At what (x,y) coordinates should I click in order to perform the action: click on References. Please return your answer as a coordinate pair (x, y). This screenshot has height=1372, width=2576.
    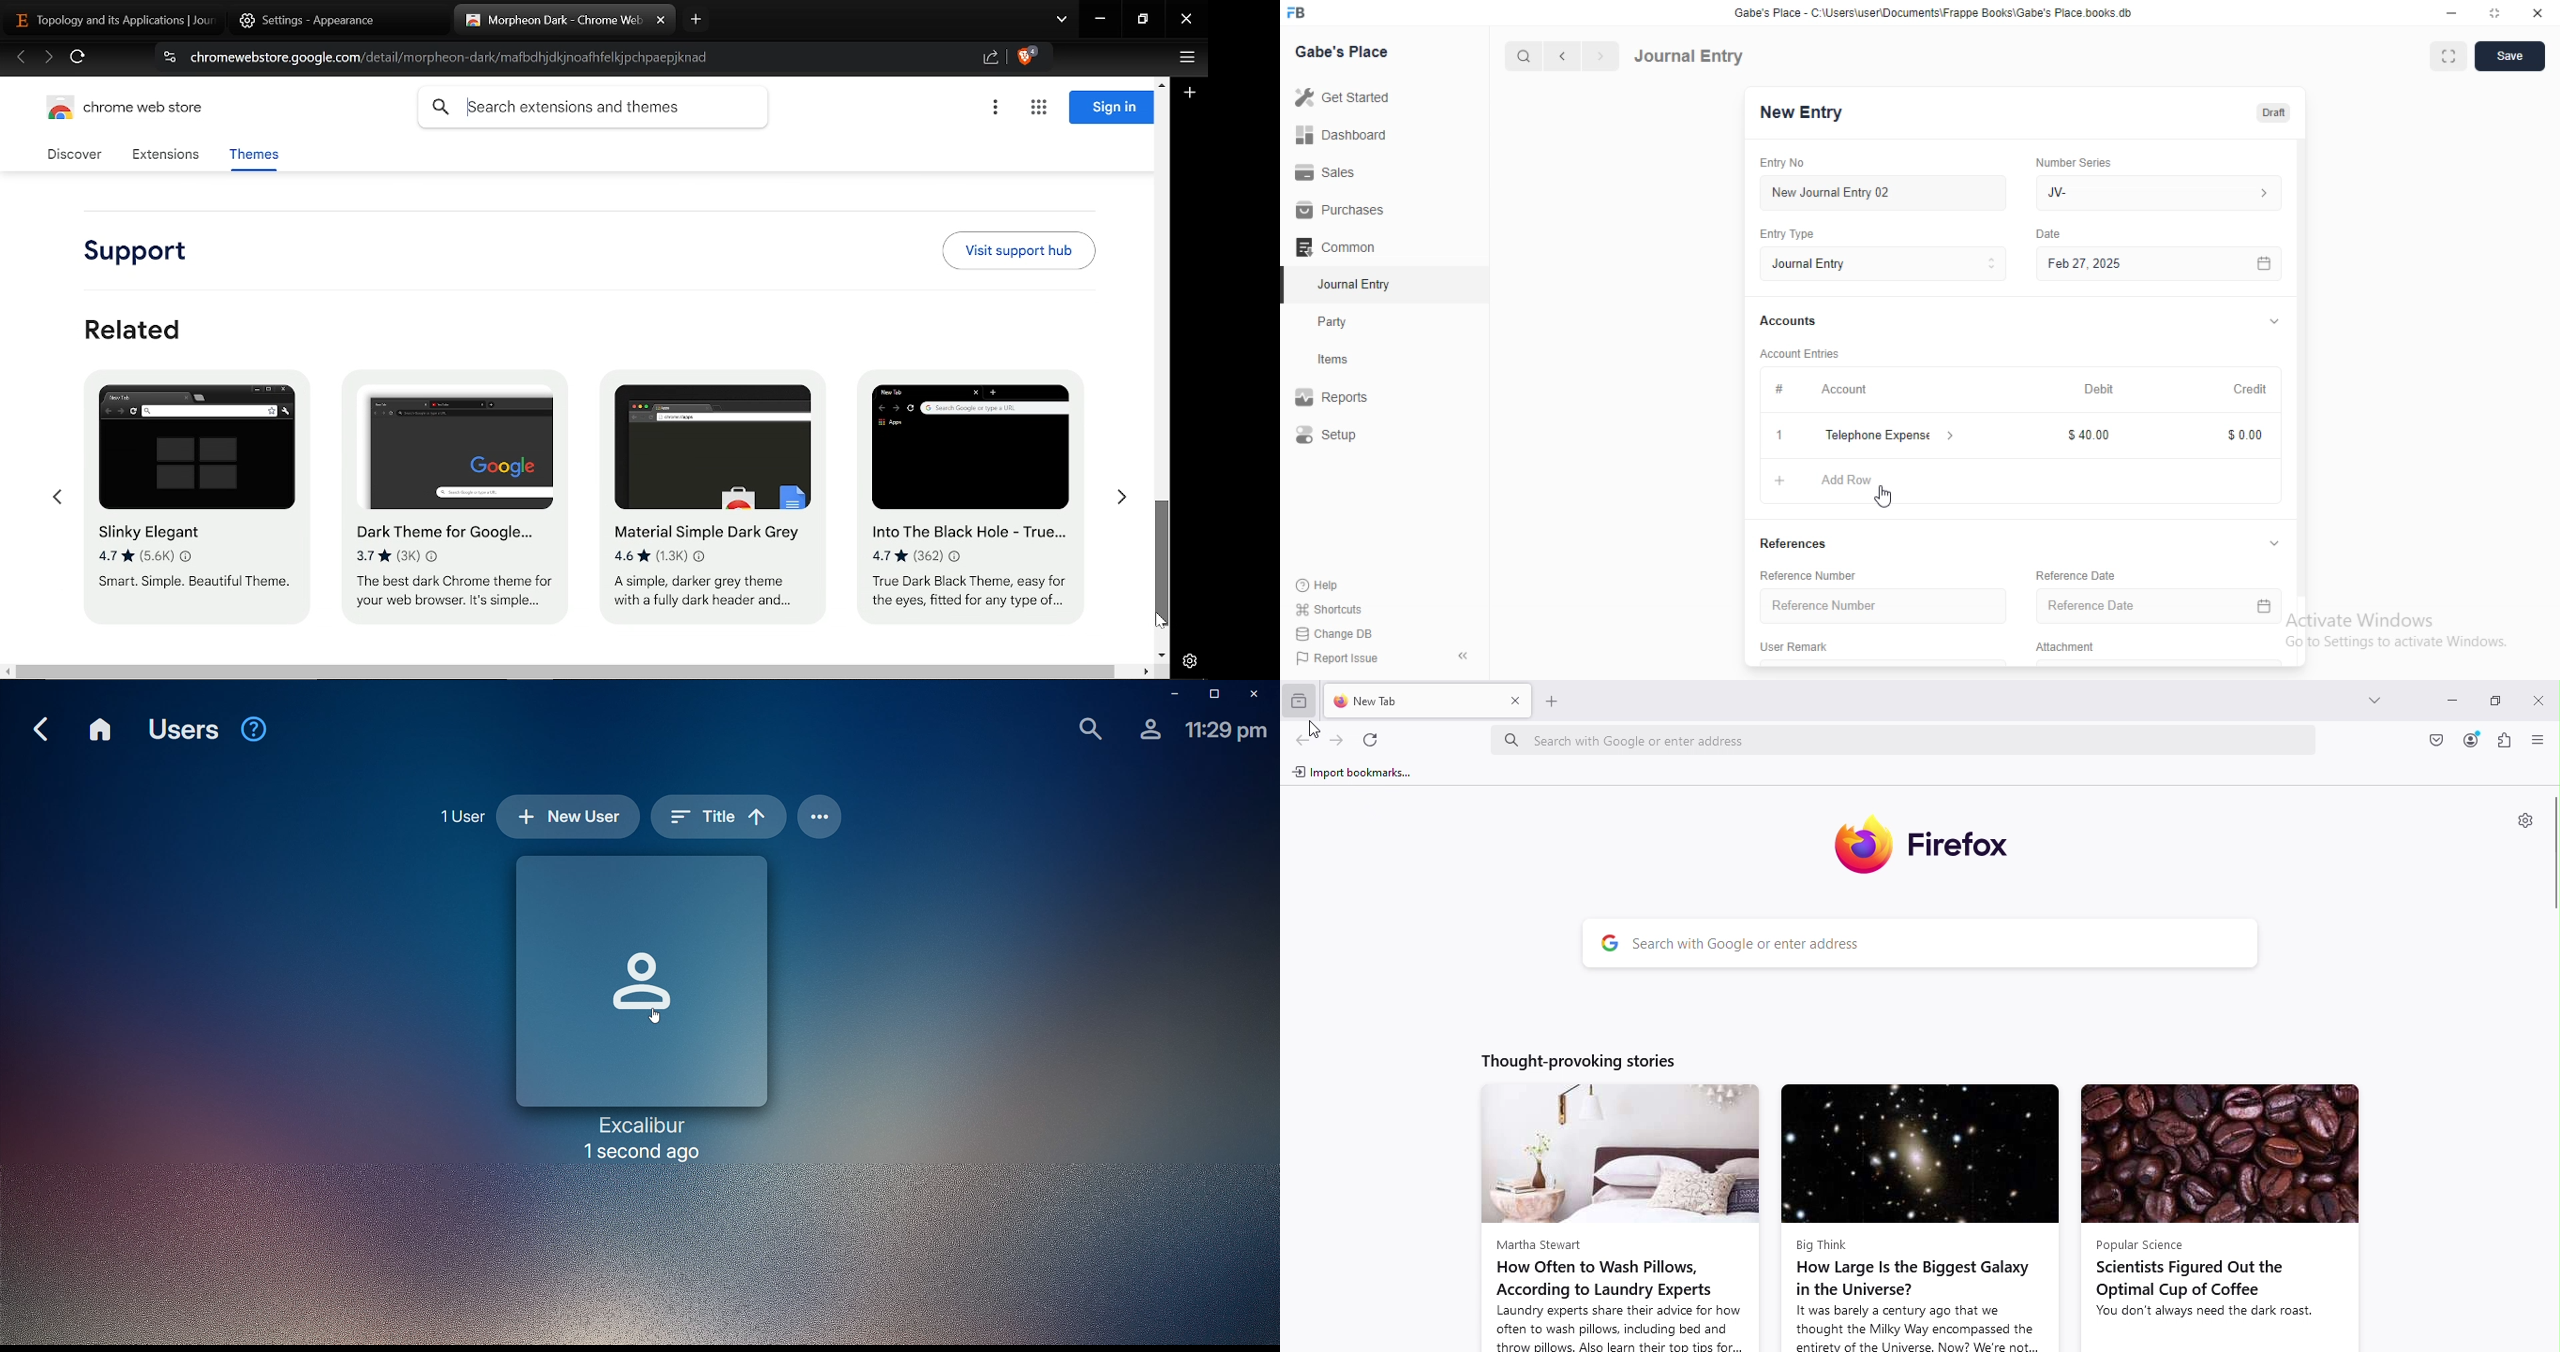
    Looking at the image, I should click on (1801, 544).